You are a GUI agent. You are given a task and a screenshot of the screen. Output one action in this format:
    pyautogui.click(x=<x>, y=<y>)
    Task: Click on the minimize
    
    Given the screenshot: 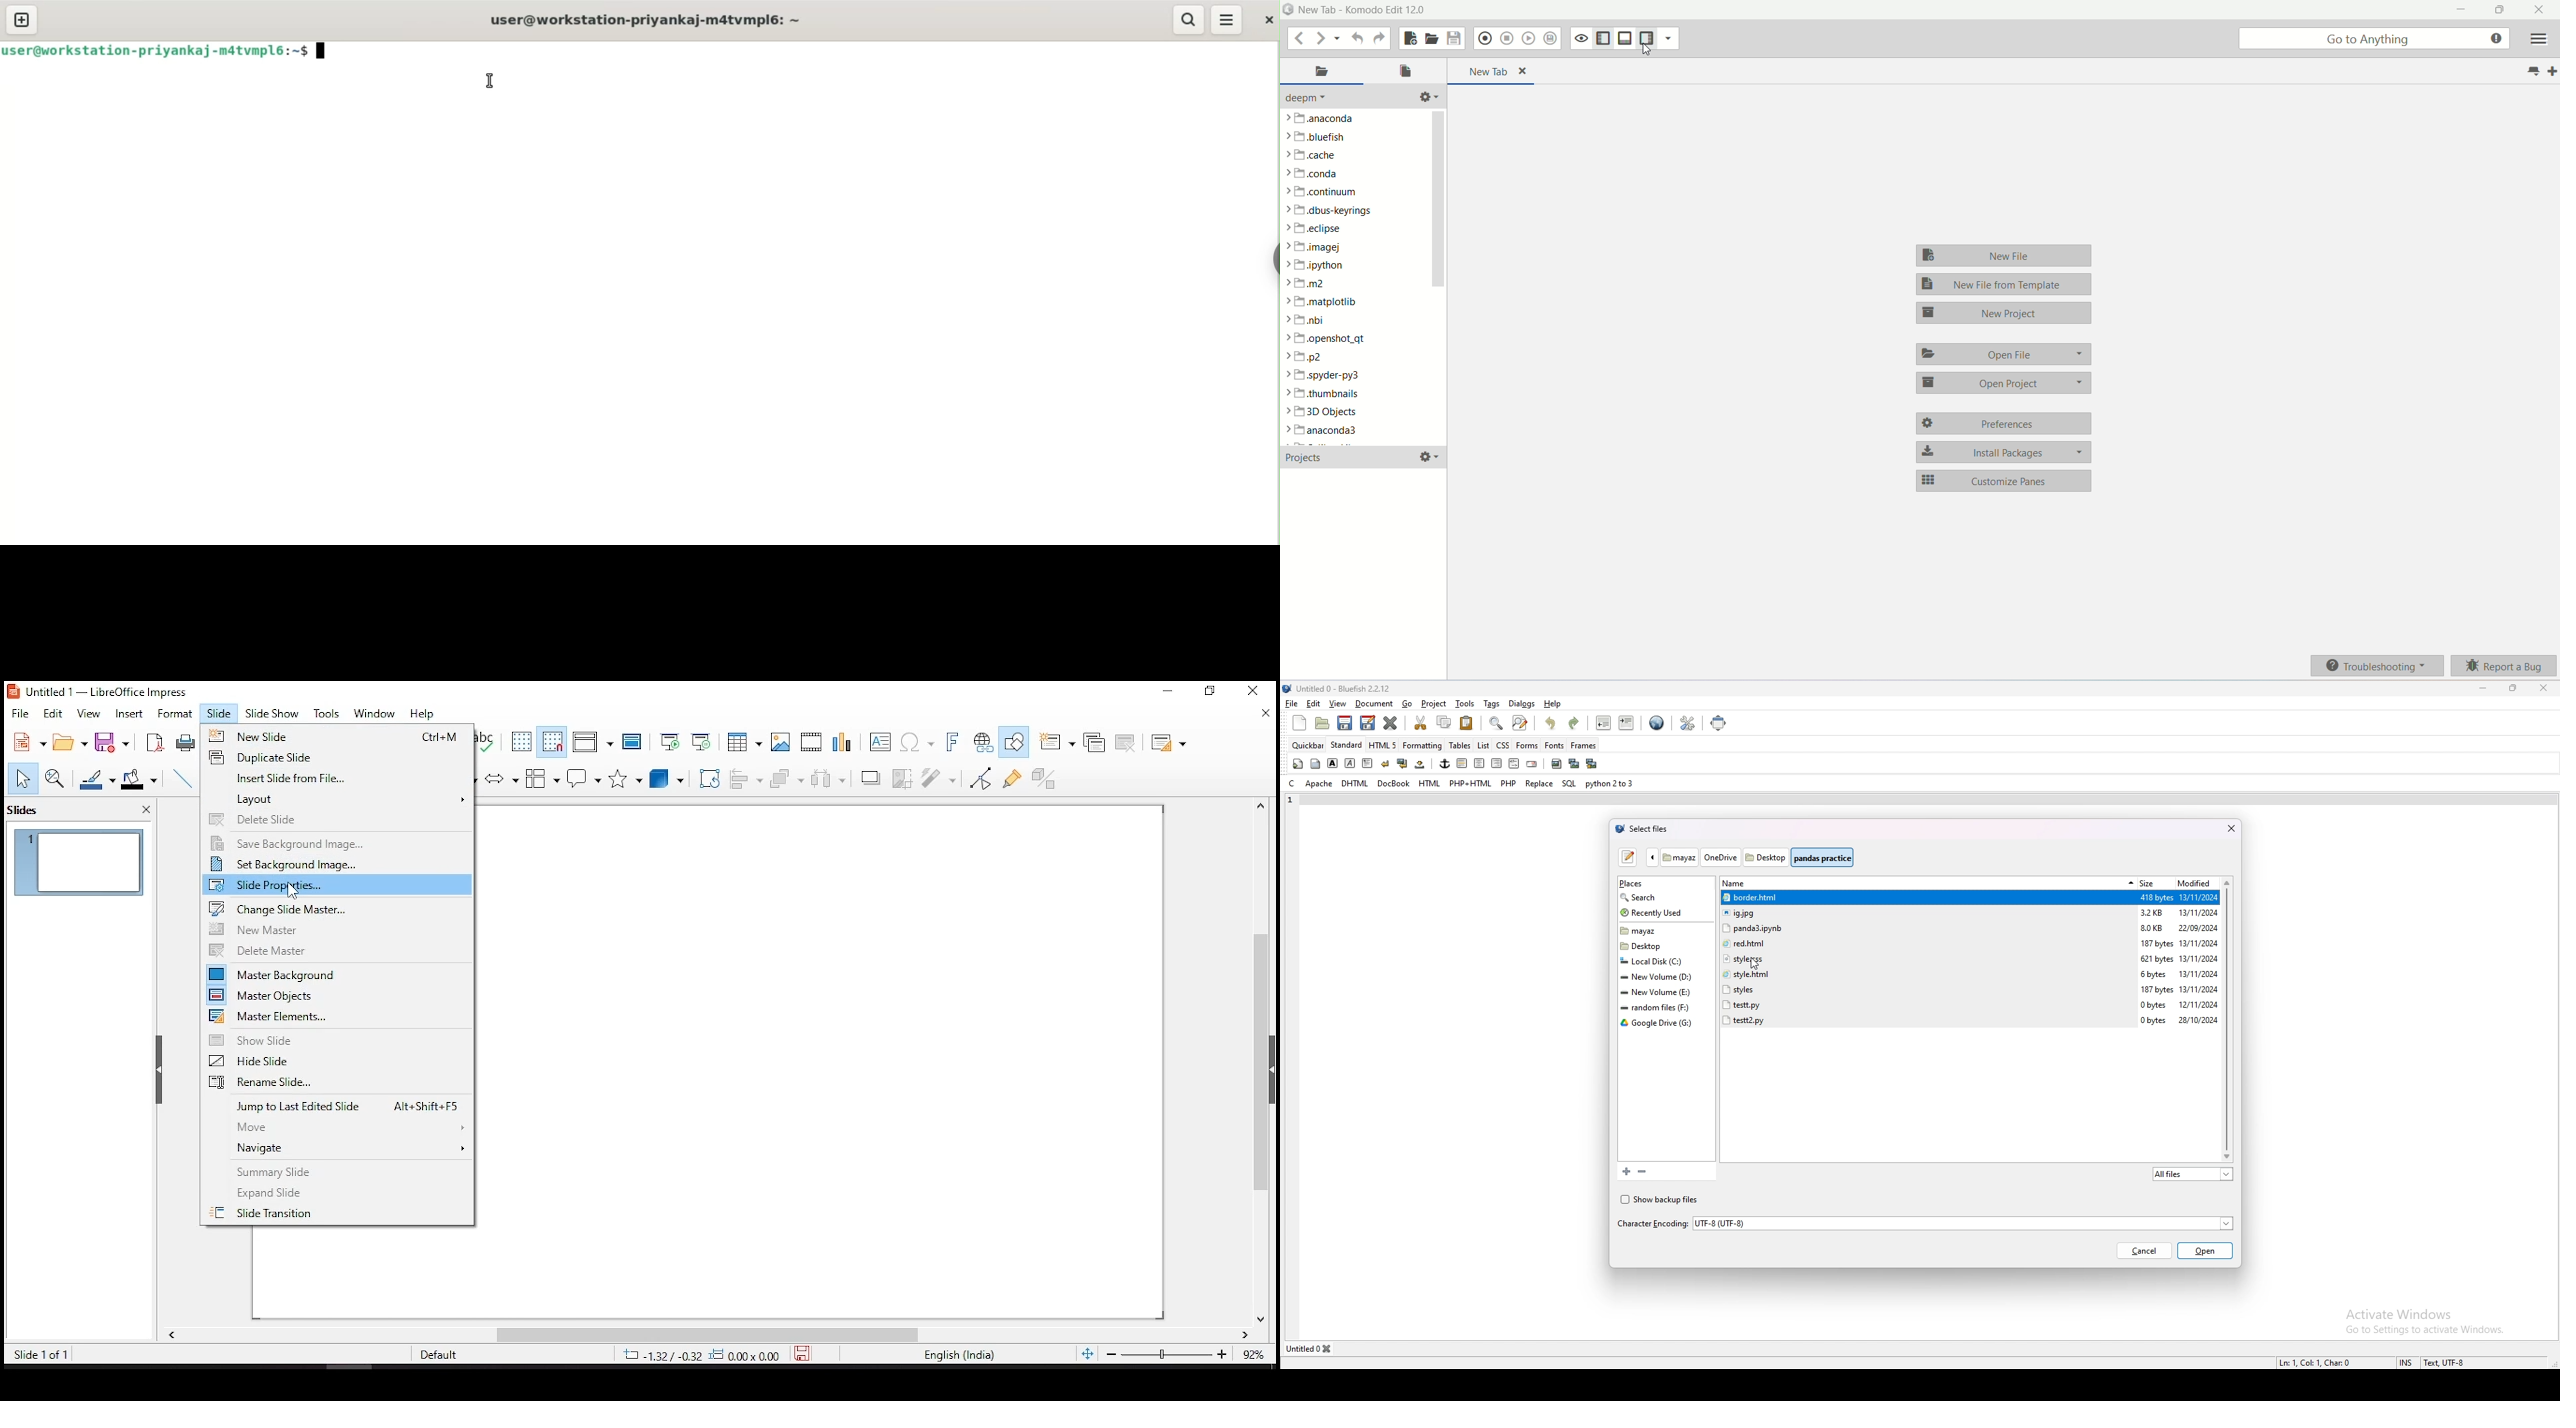 What is the action you would take?
    pyautogui.click(x=1168, y=690)
    